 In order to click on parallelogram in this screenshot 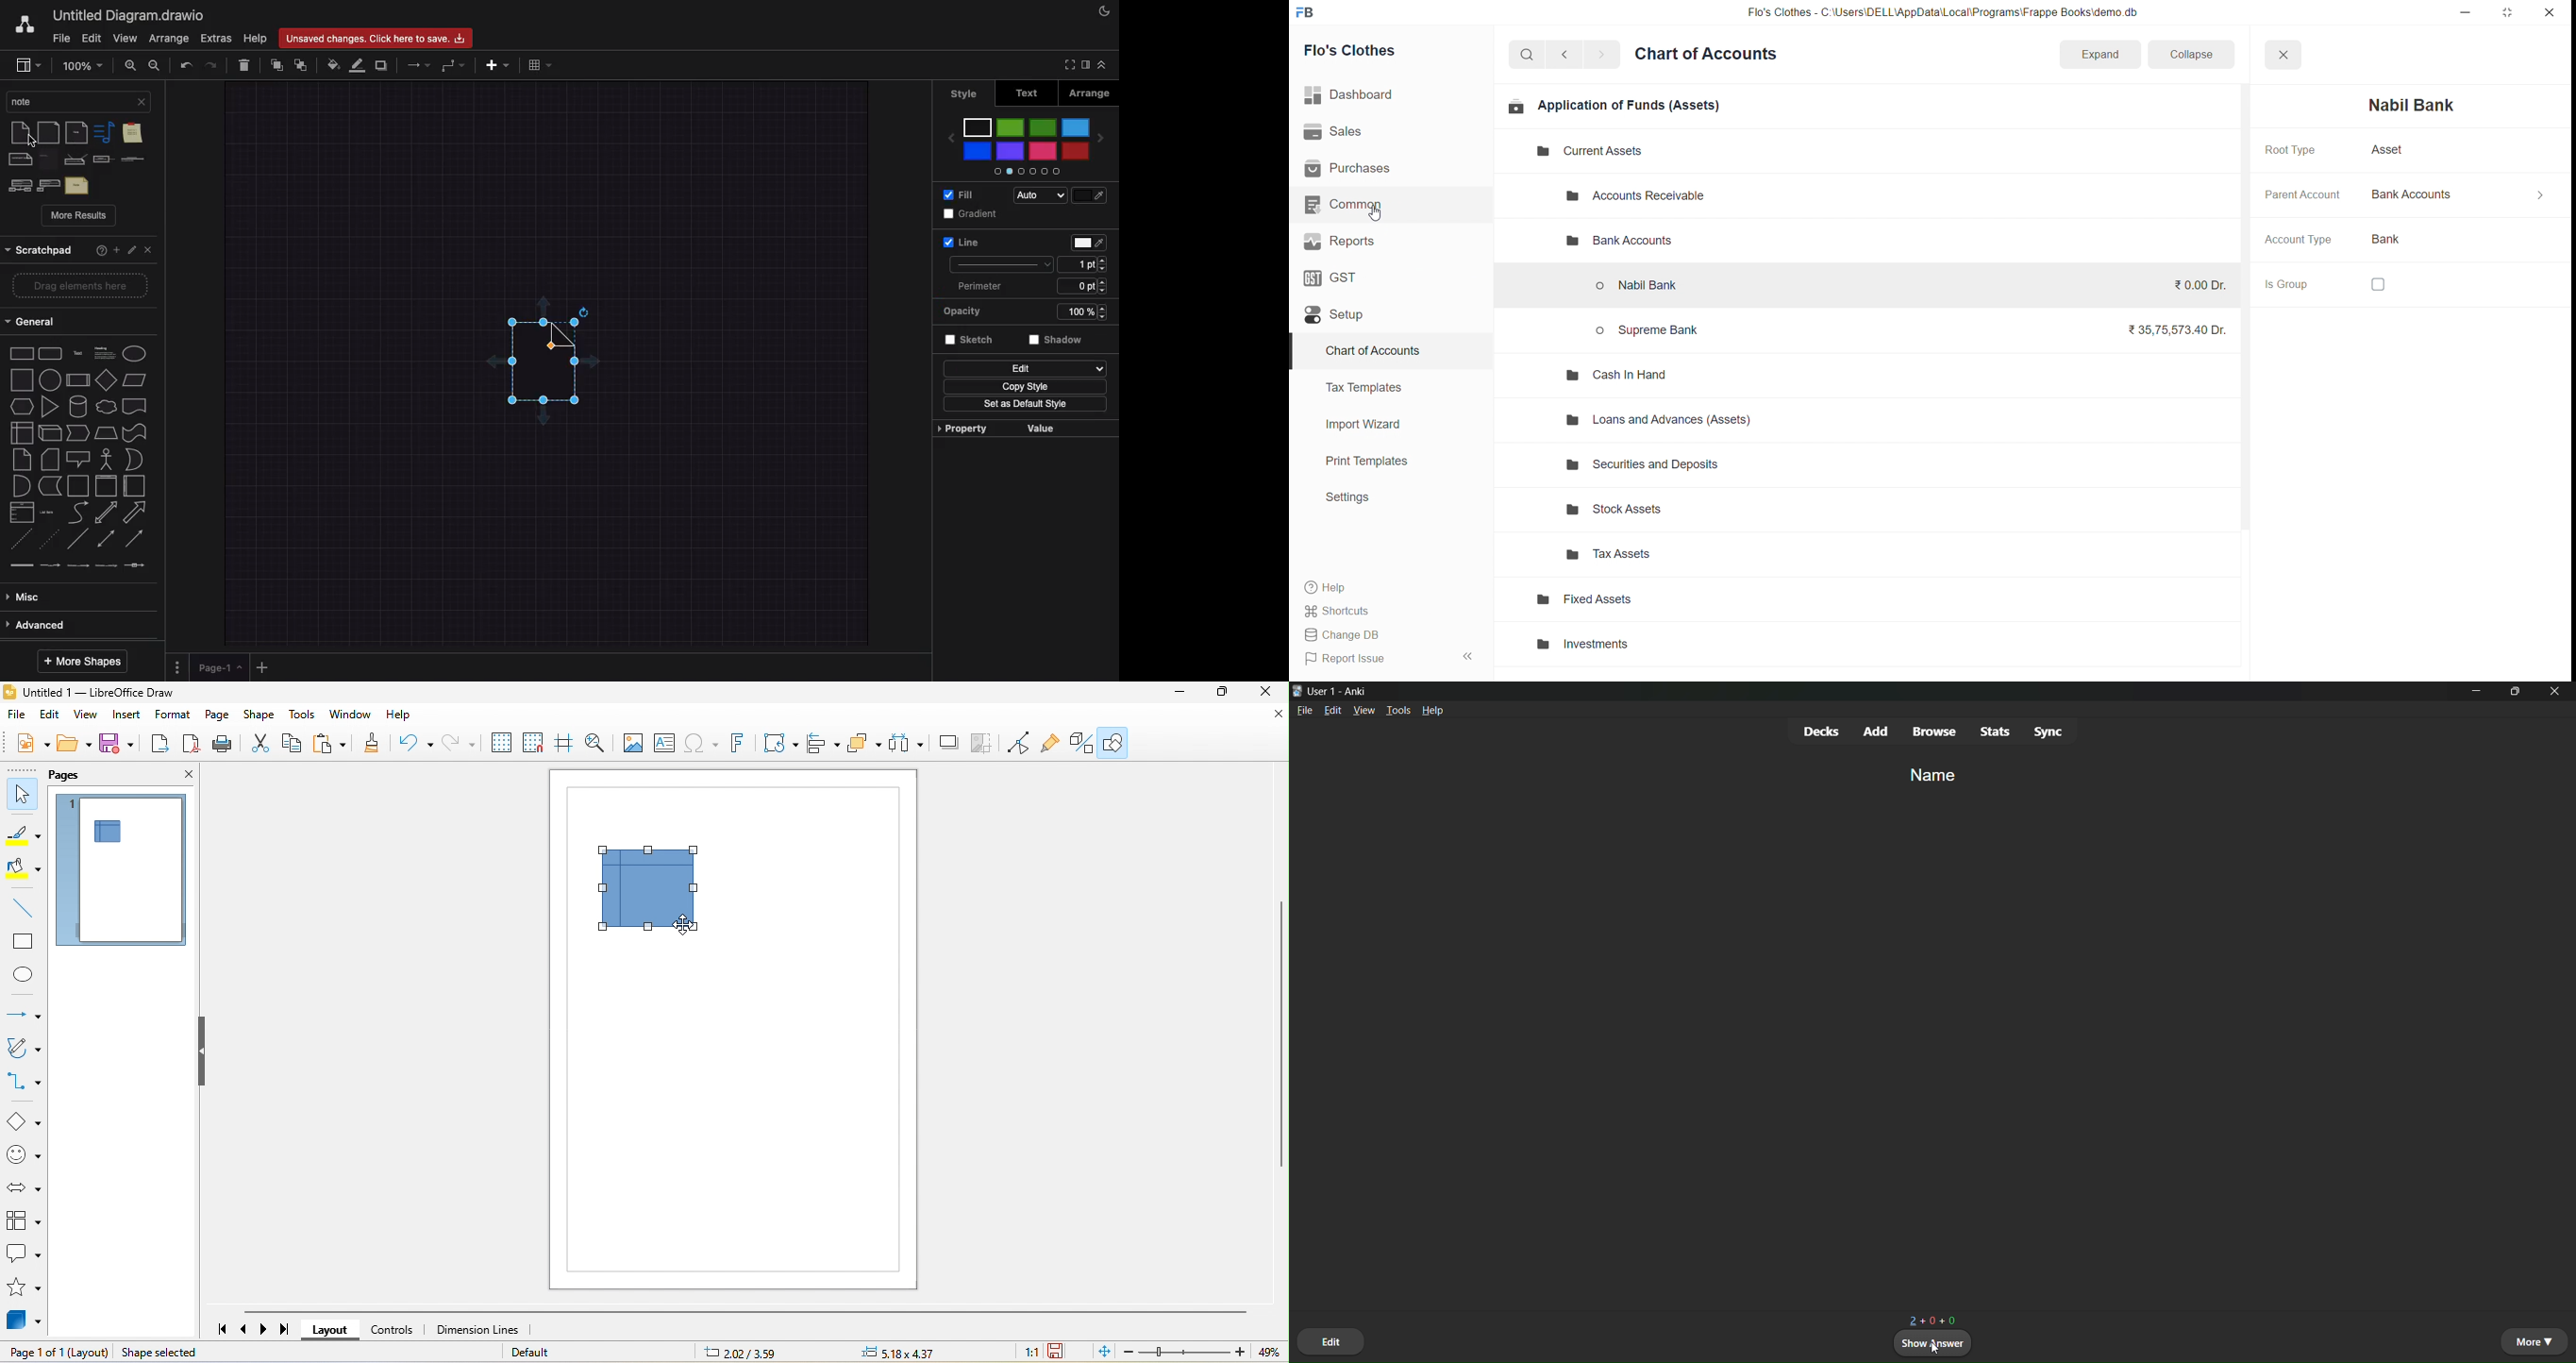, I will do `click(107, 379)`.